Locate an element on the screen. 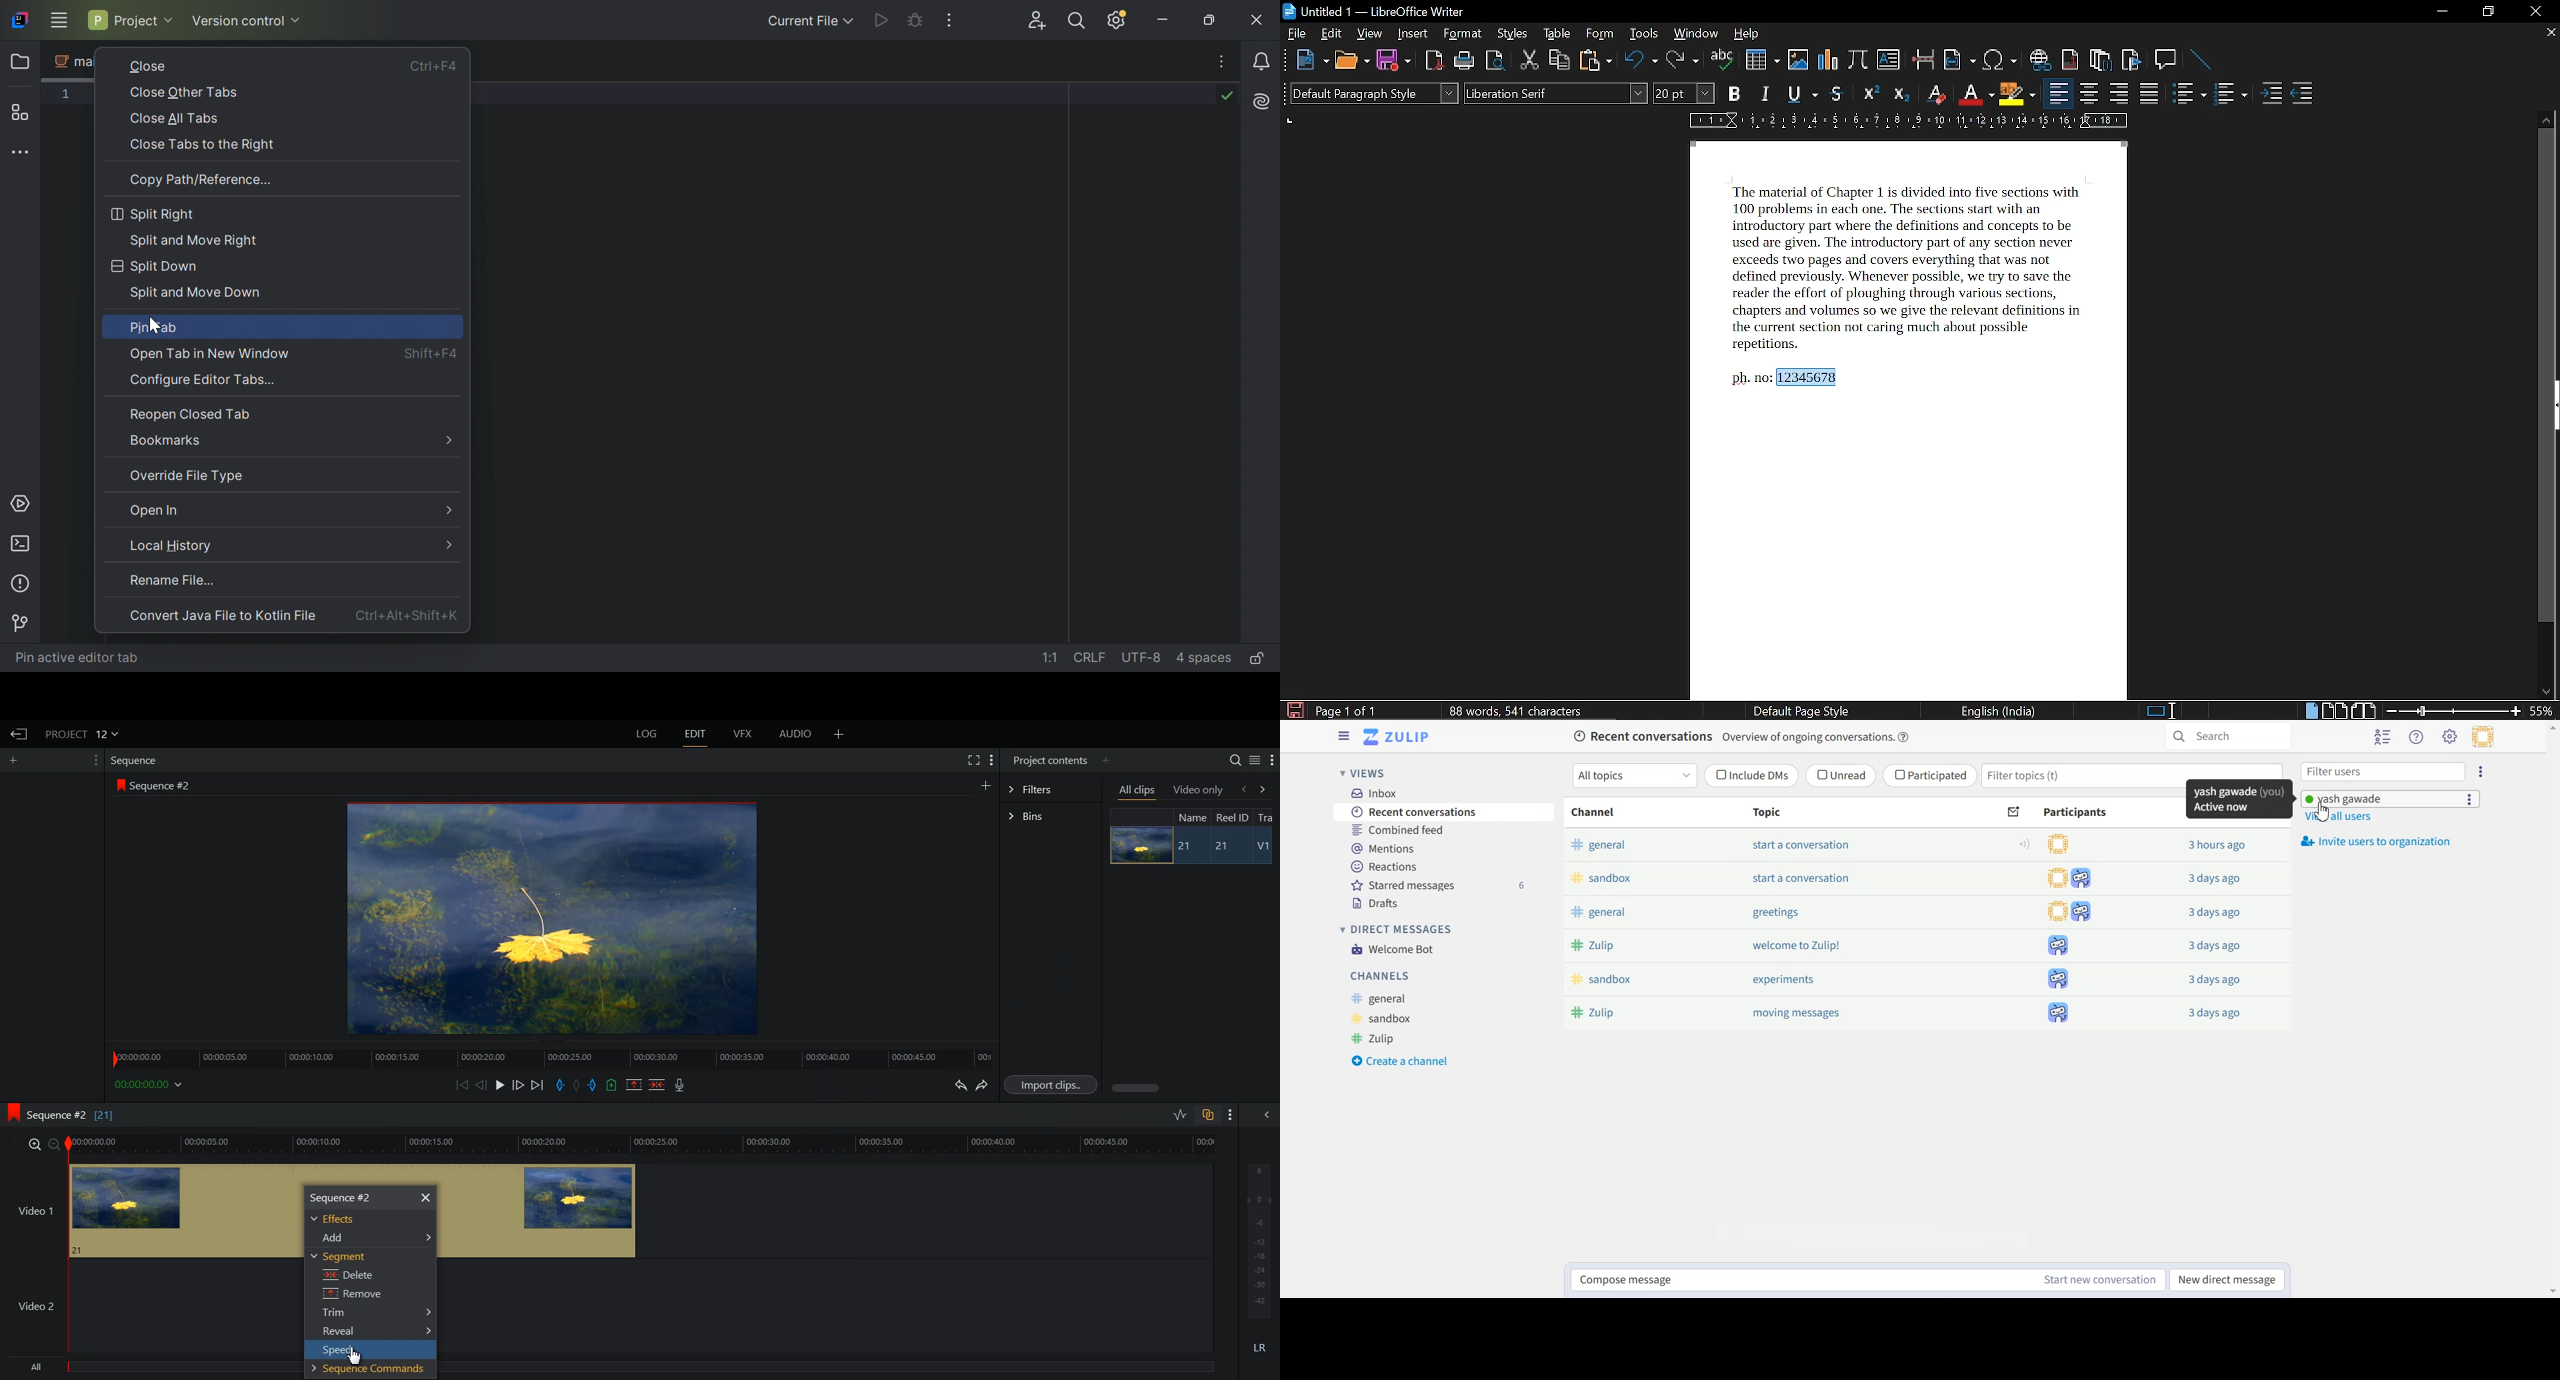 The image size is (2576, 1400). insert table is located at coordinates (1761, 60).